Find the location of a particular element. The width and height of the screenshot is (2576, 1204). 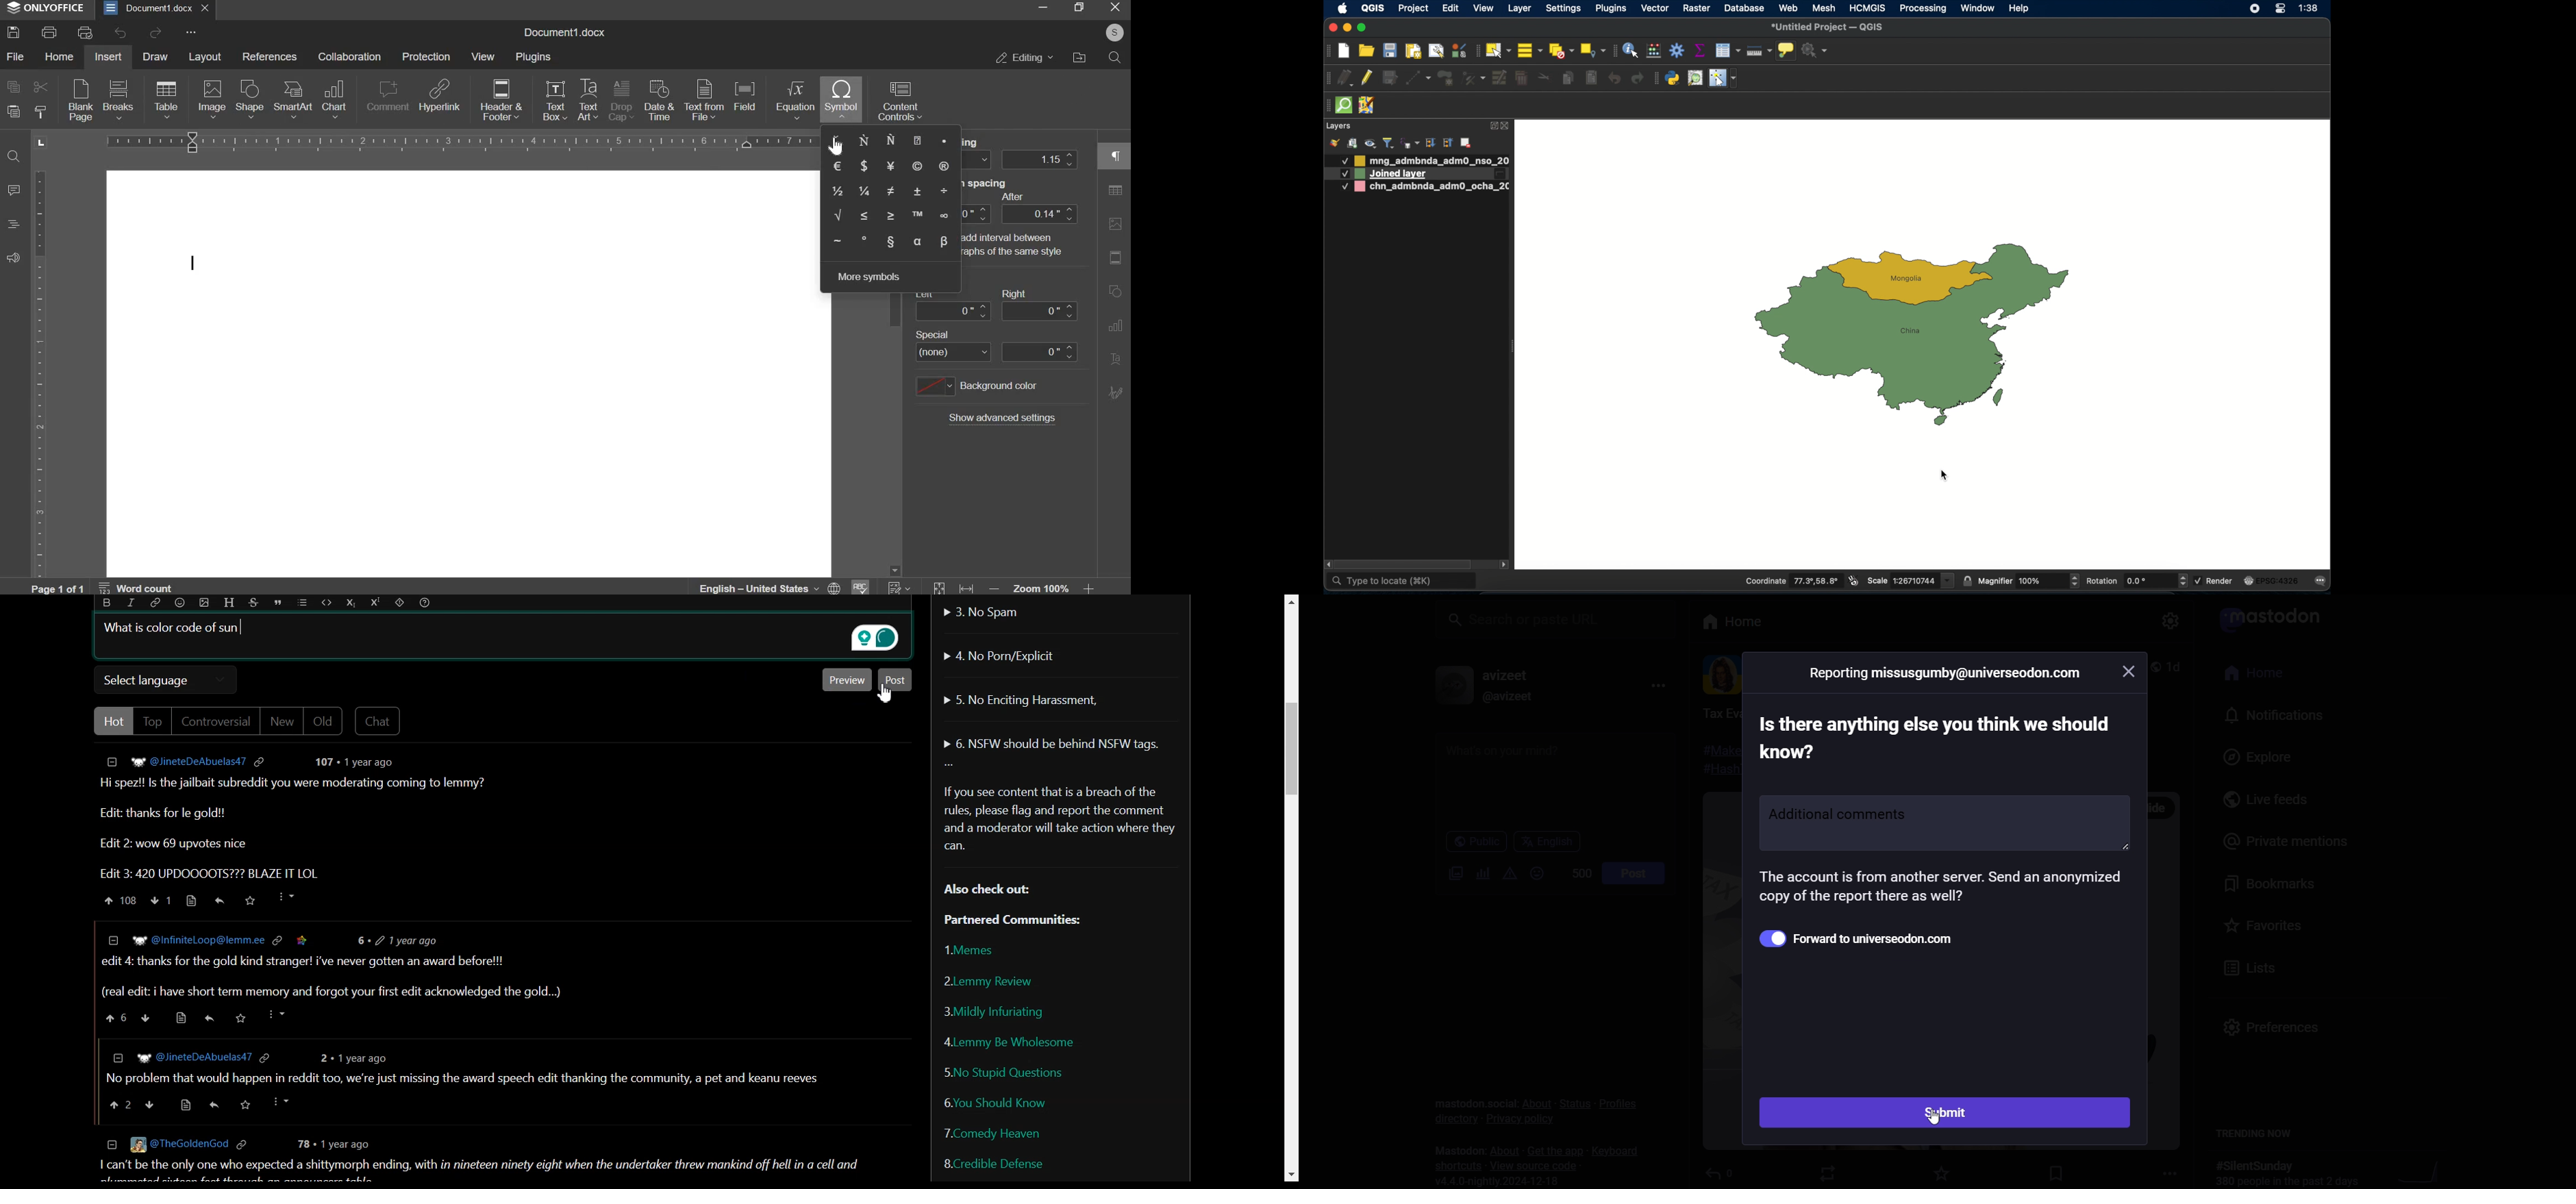

Vertical Scroll bar is located at coordinates (1287, 888).